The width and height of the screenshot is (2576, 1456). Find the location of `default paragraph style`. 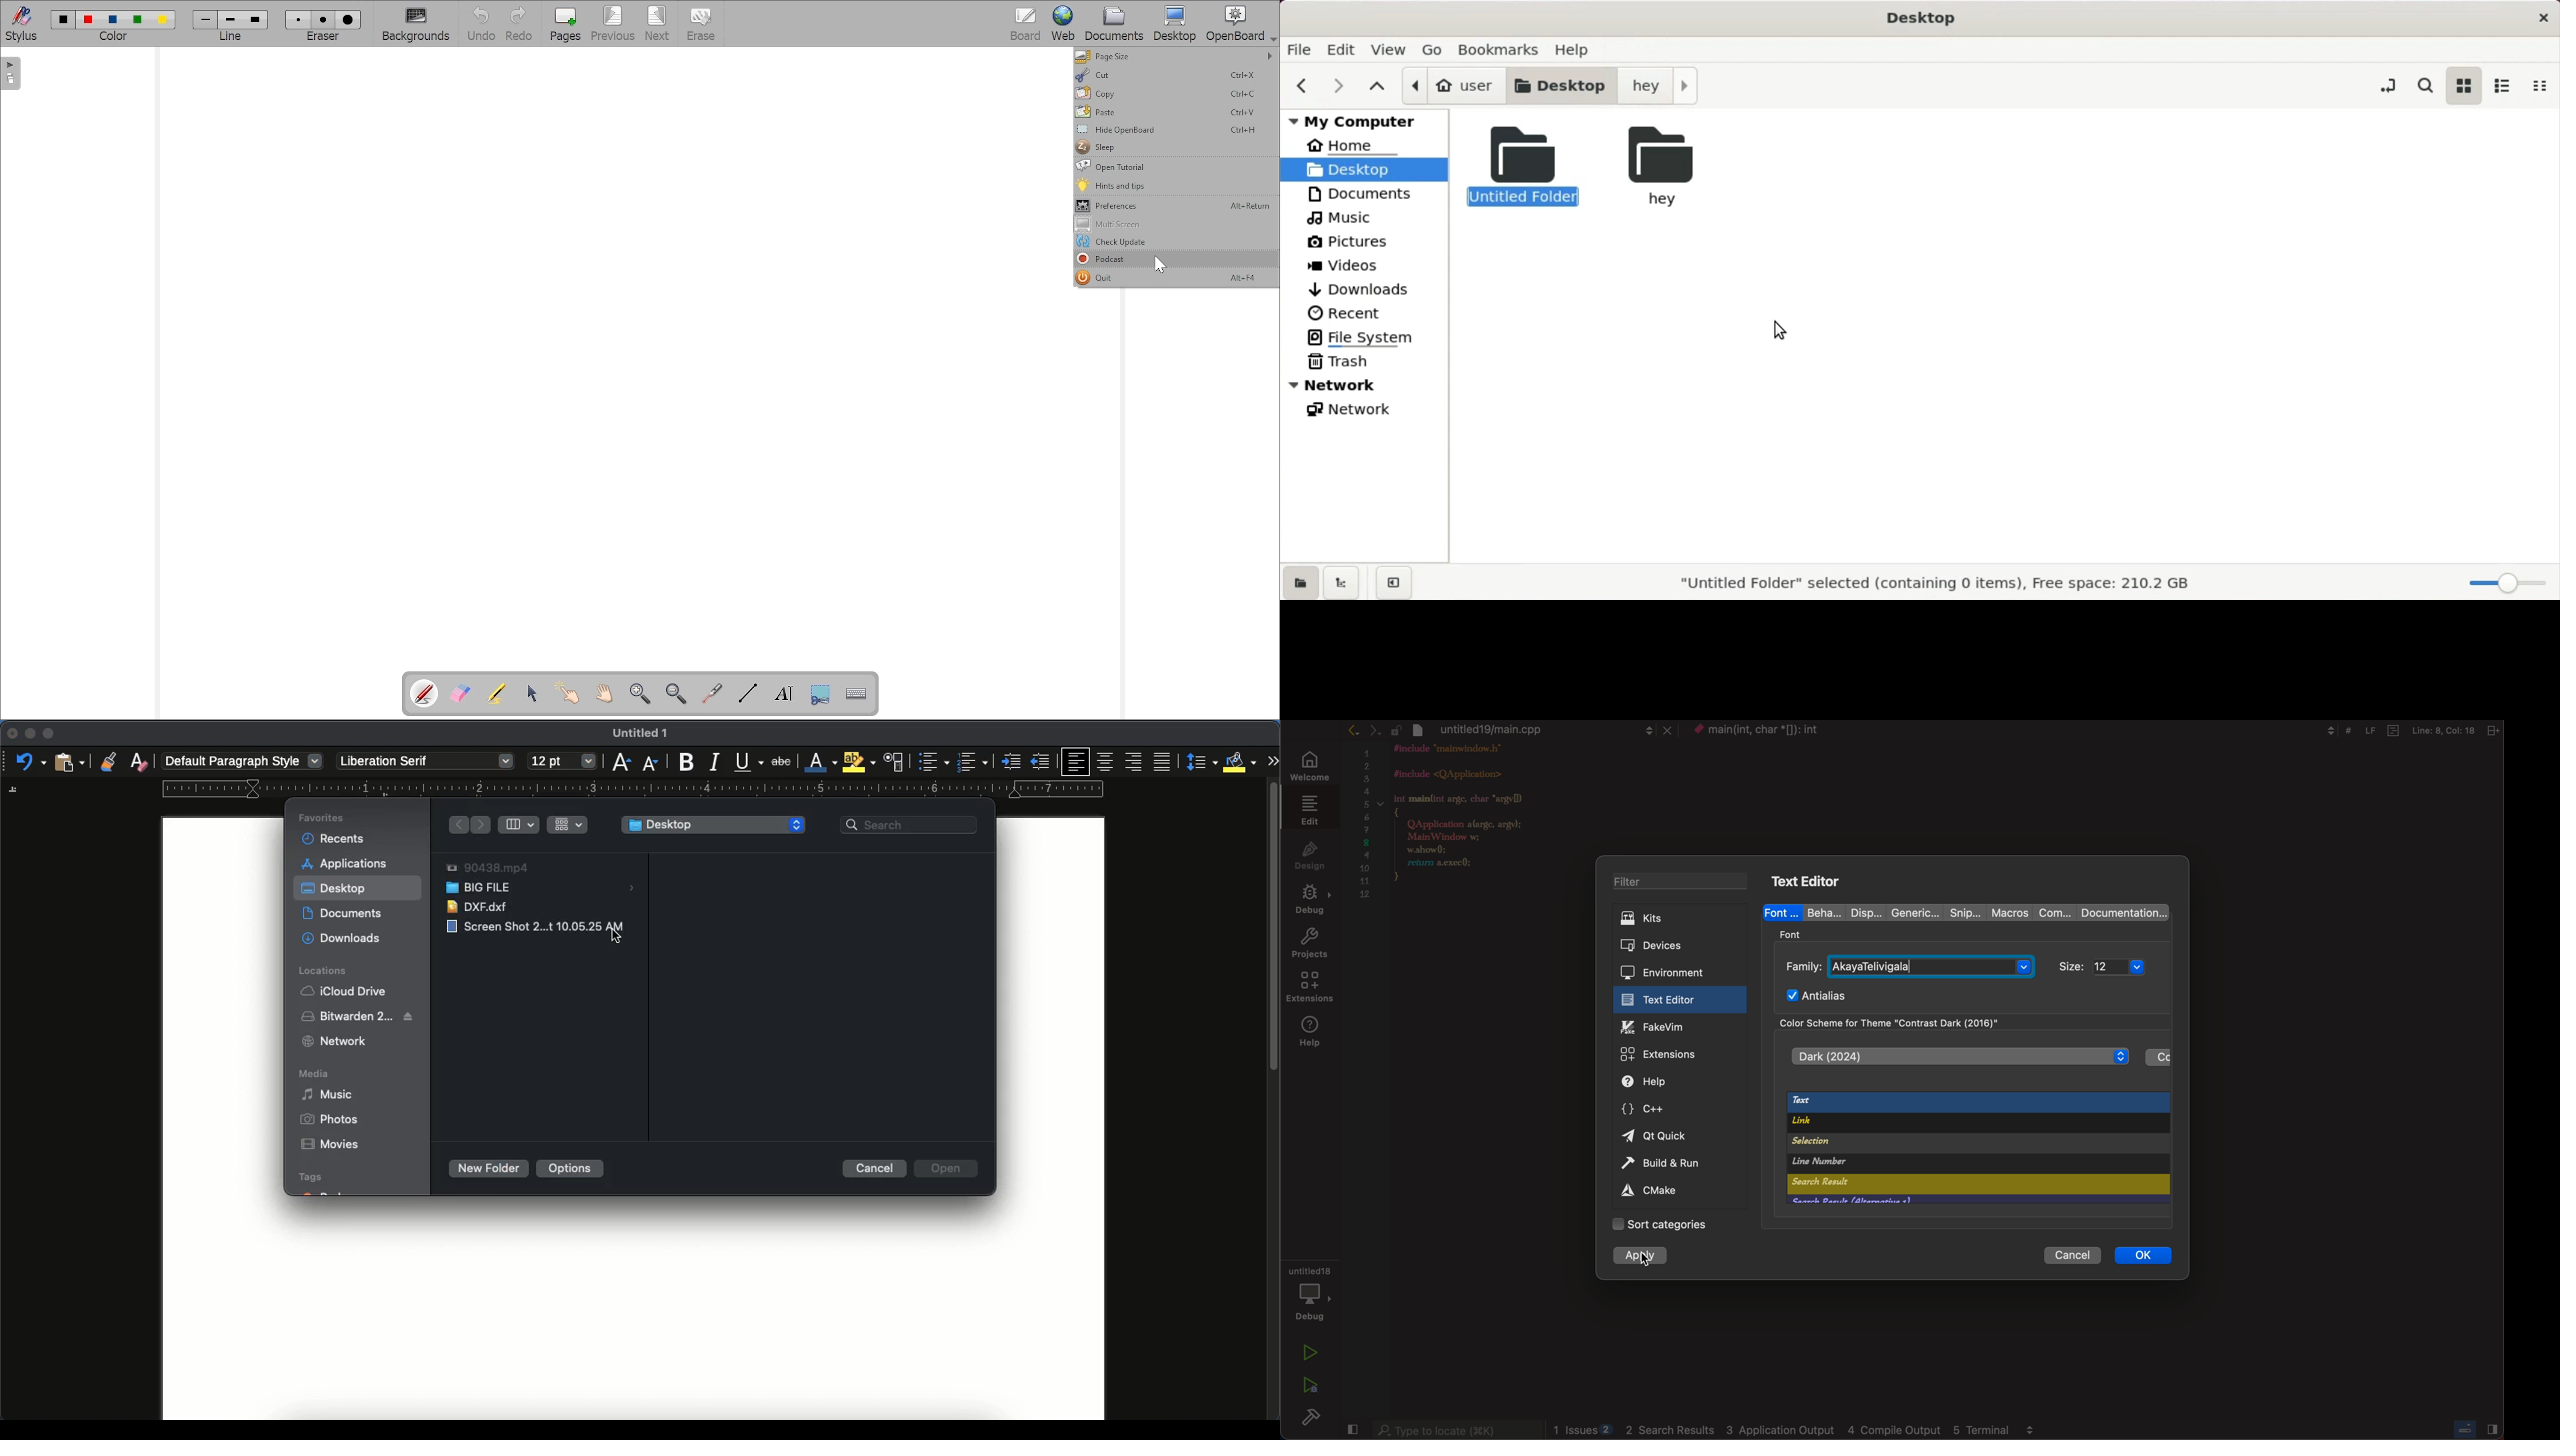

default paragraph style is located at coordinates (244, 762).